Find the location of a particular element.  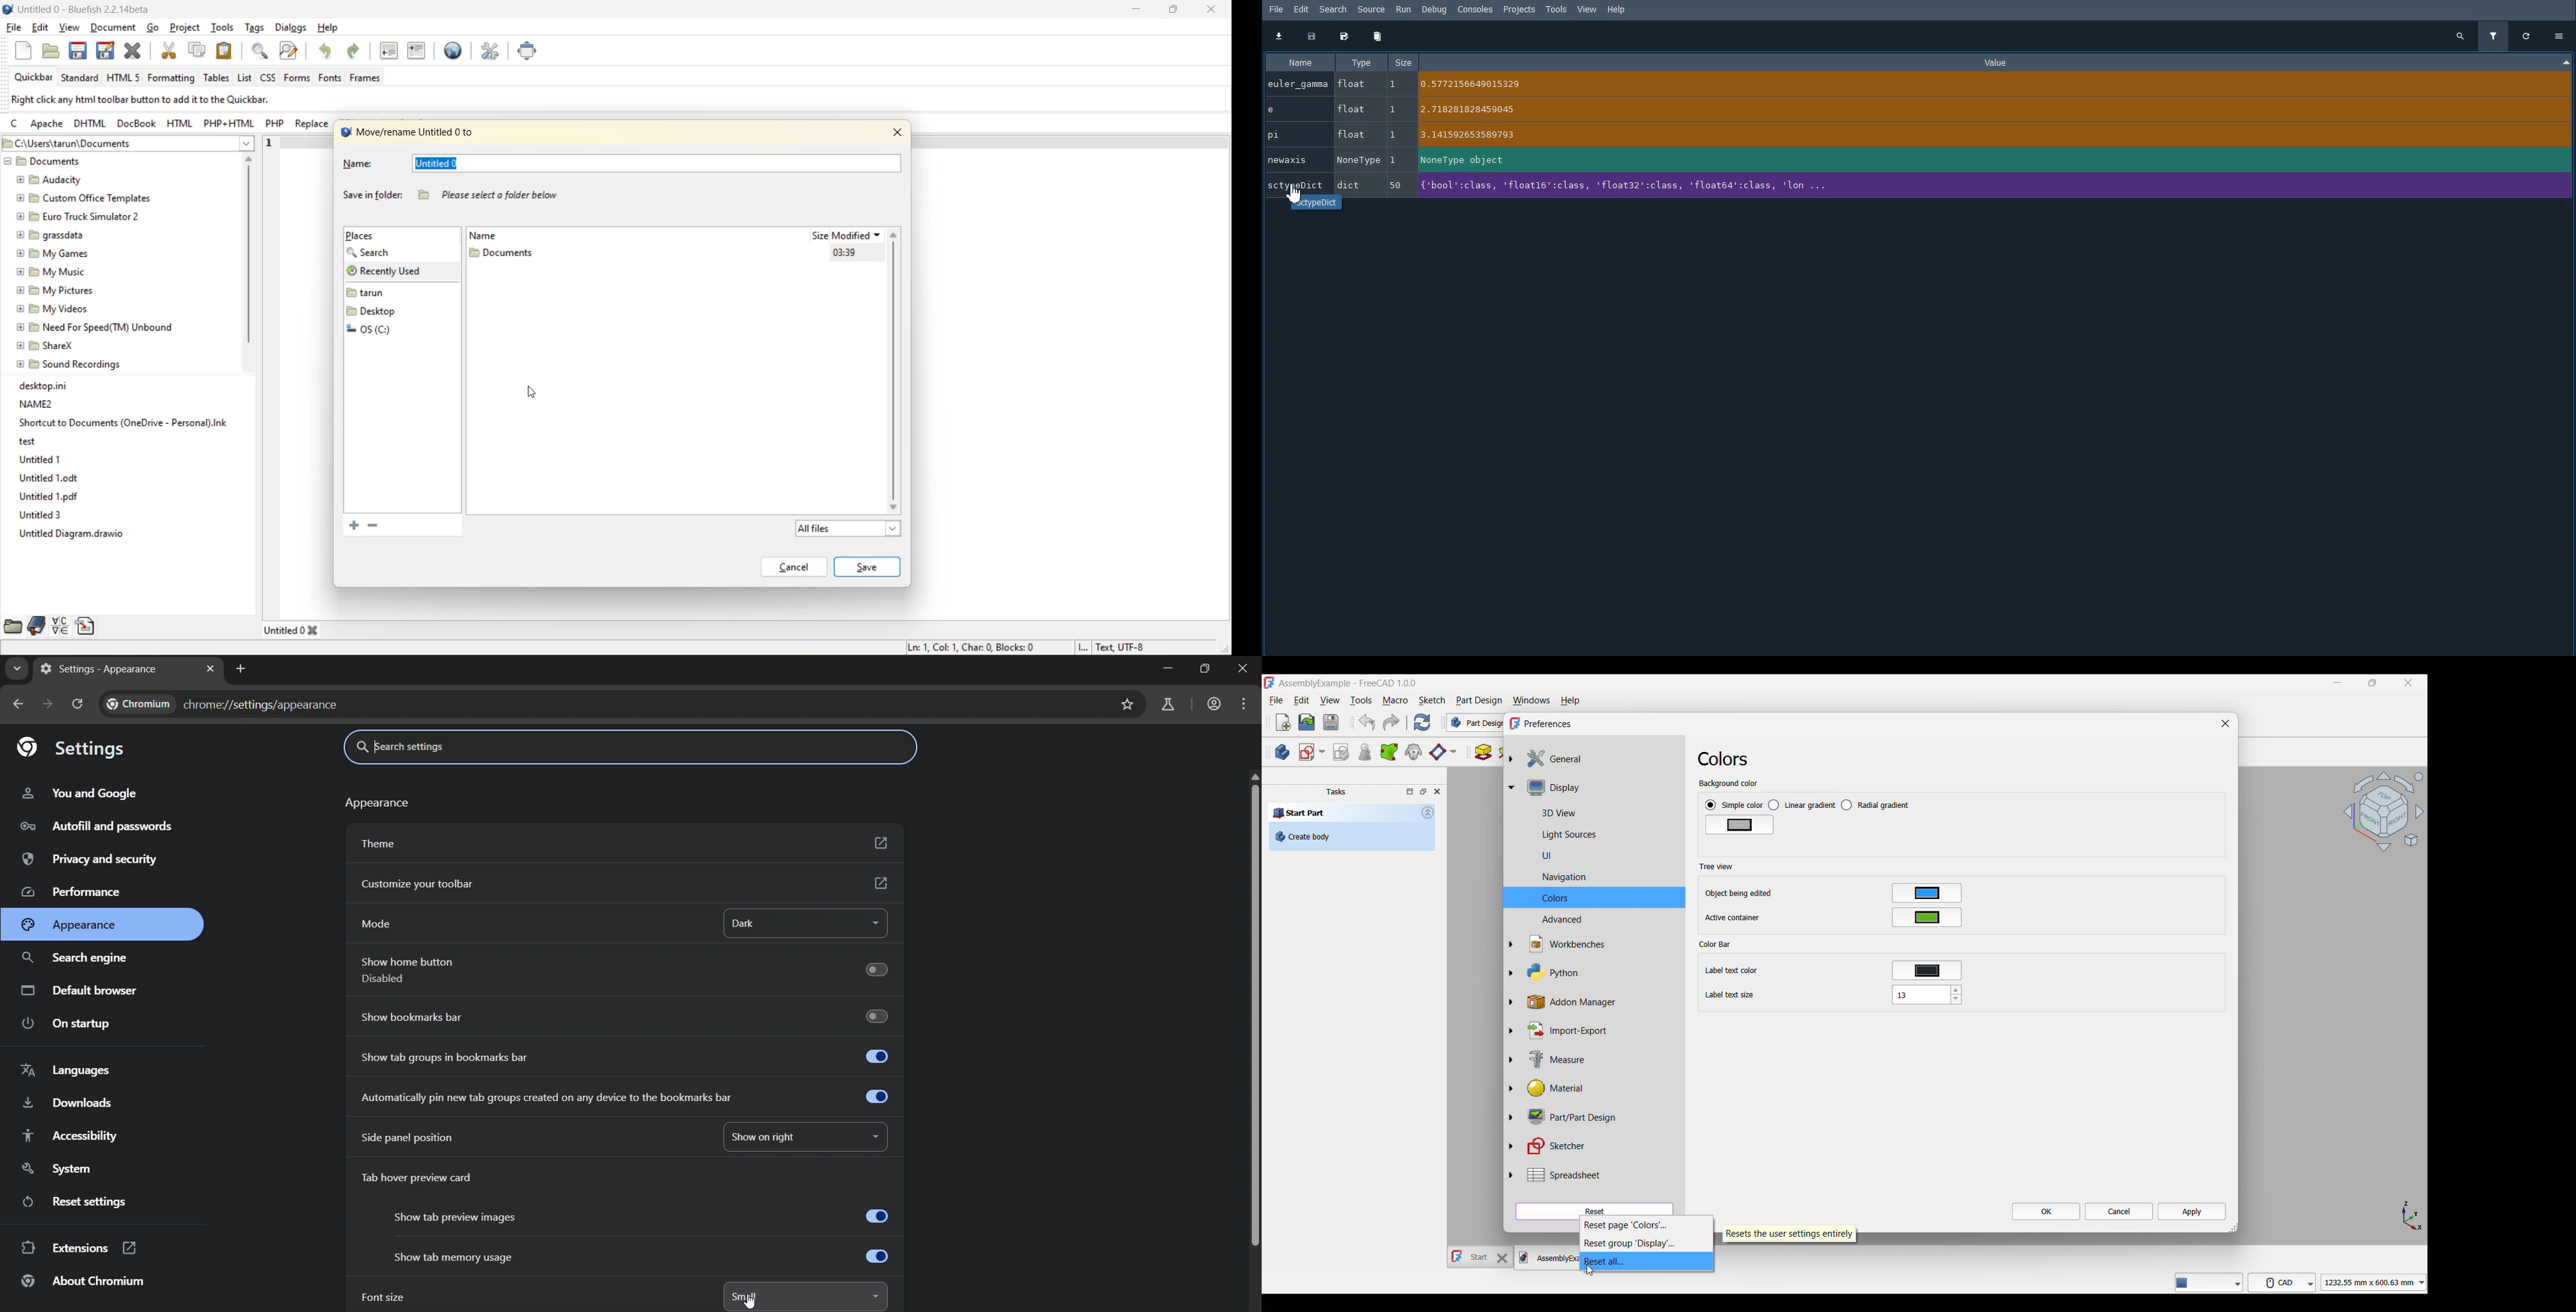

Reset group 'Display' is located at coordinates (1646, 1243).